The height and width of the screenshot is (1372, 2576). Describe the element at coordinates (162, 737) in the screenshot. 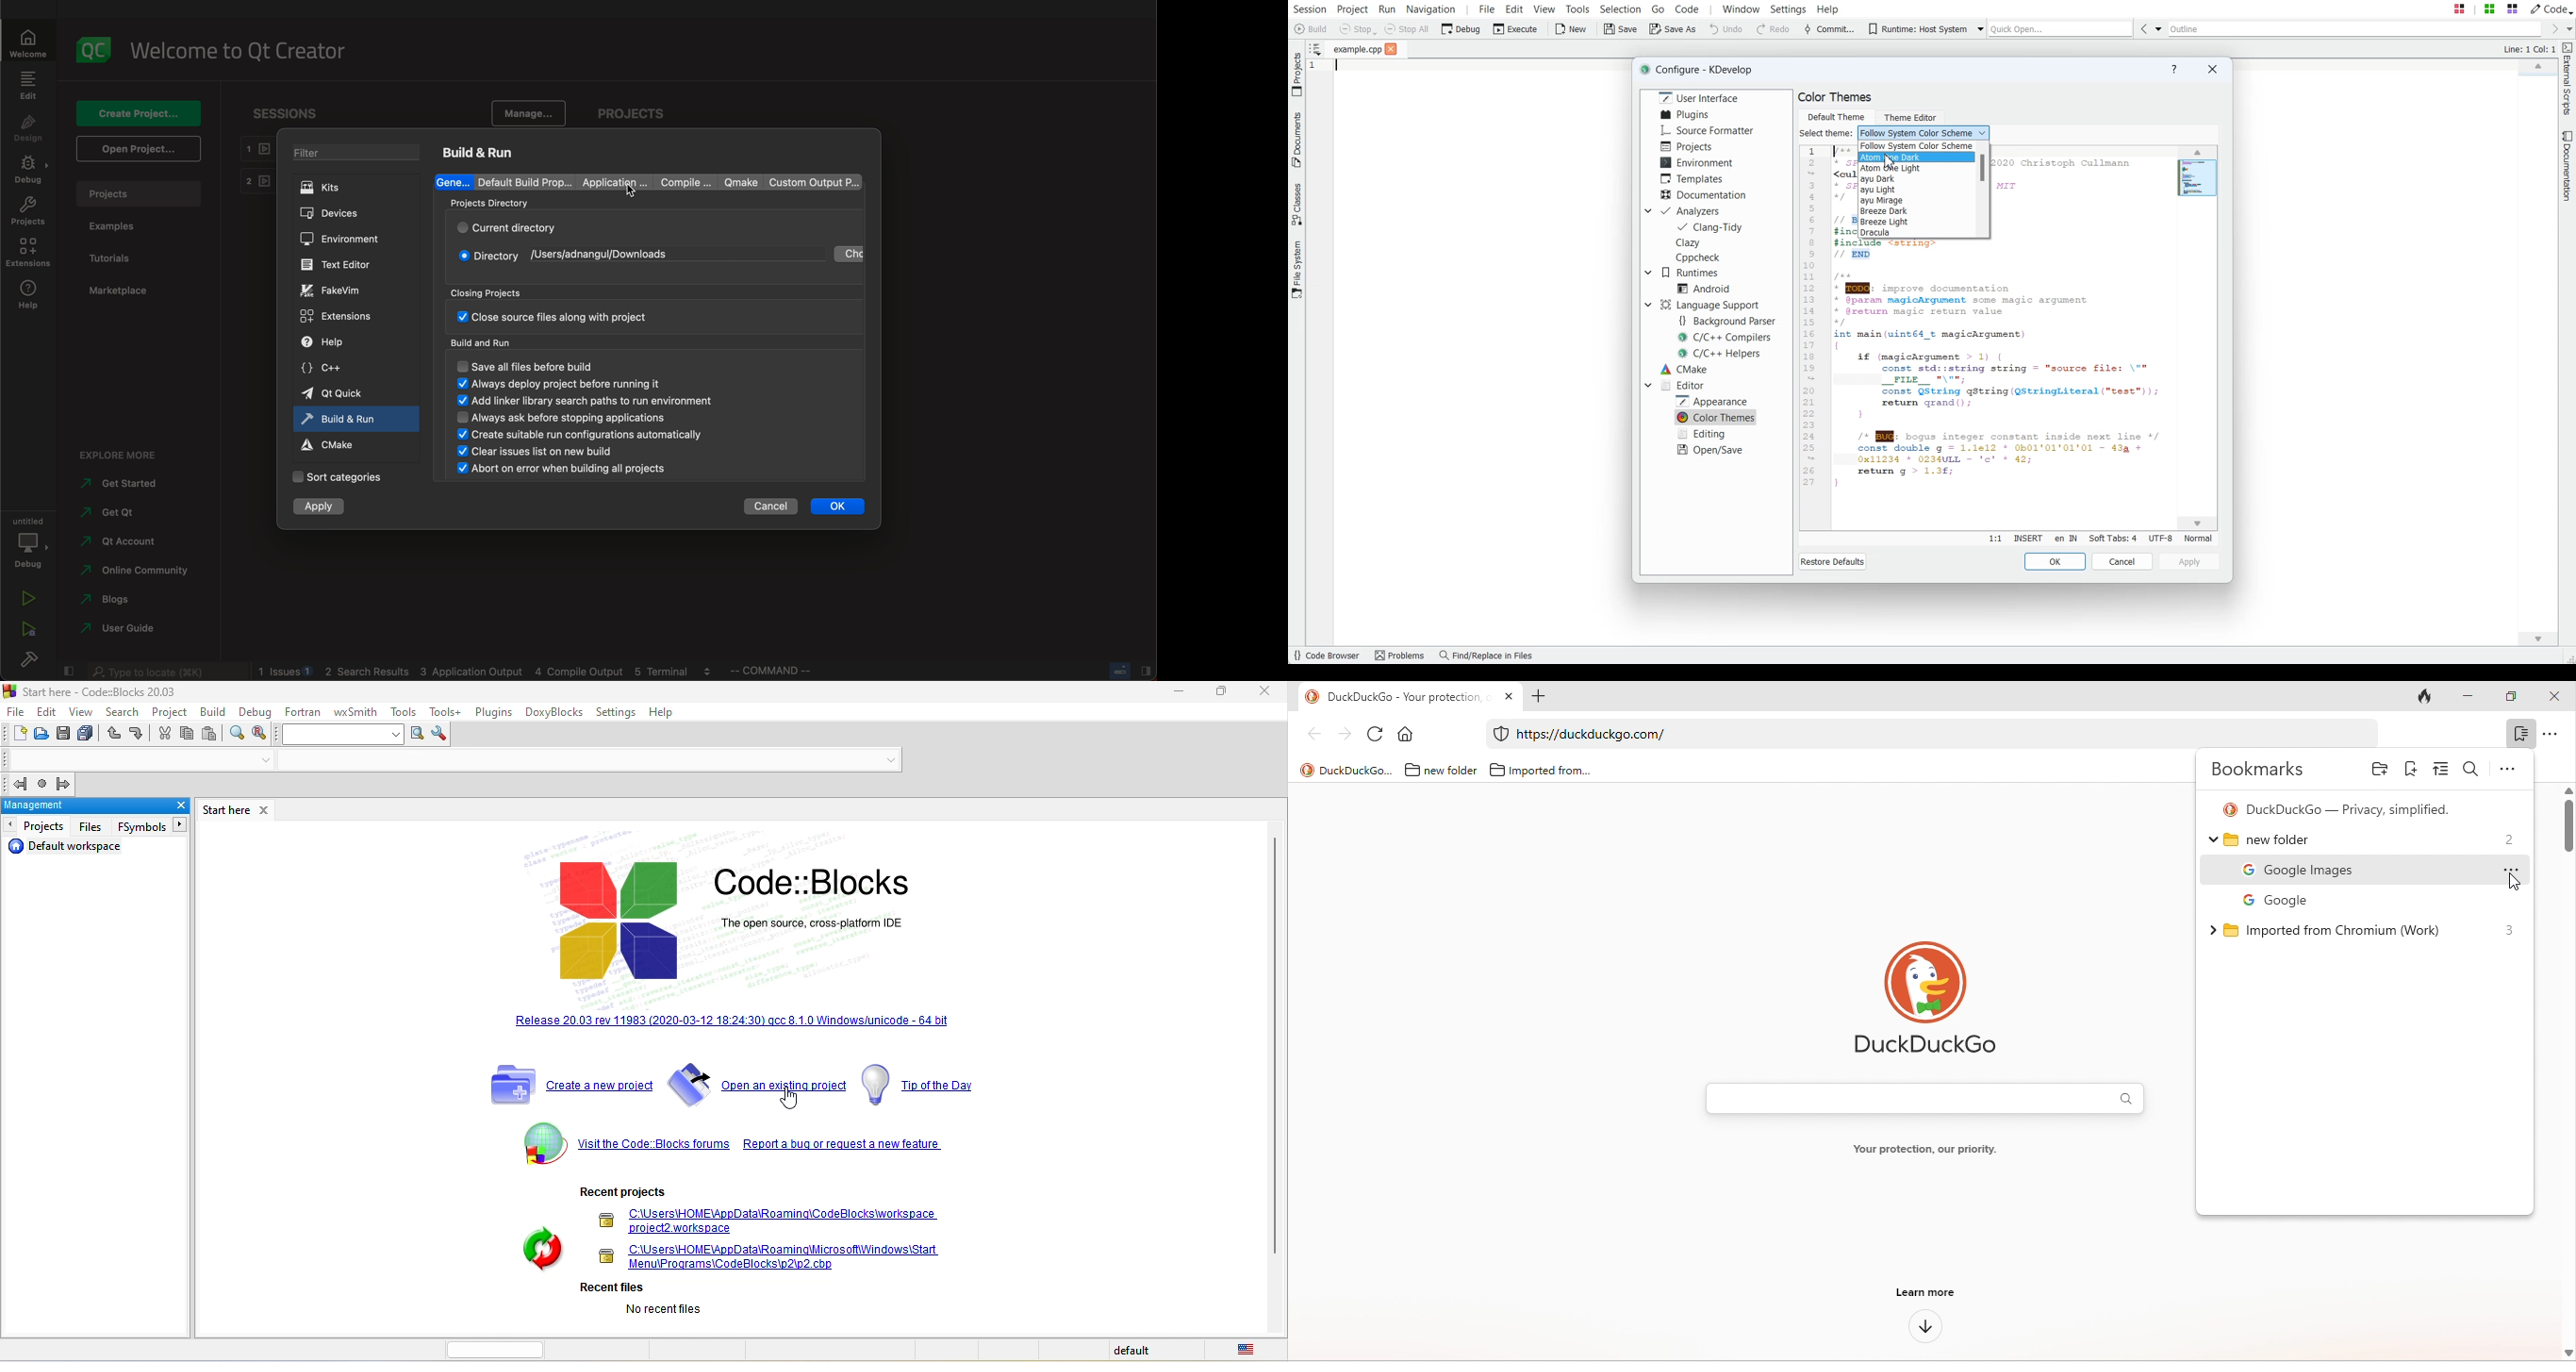

I see `cut` at that location.